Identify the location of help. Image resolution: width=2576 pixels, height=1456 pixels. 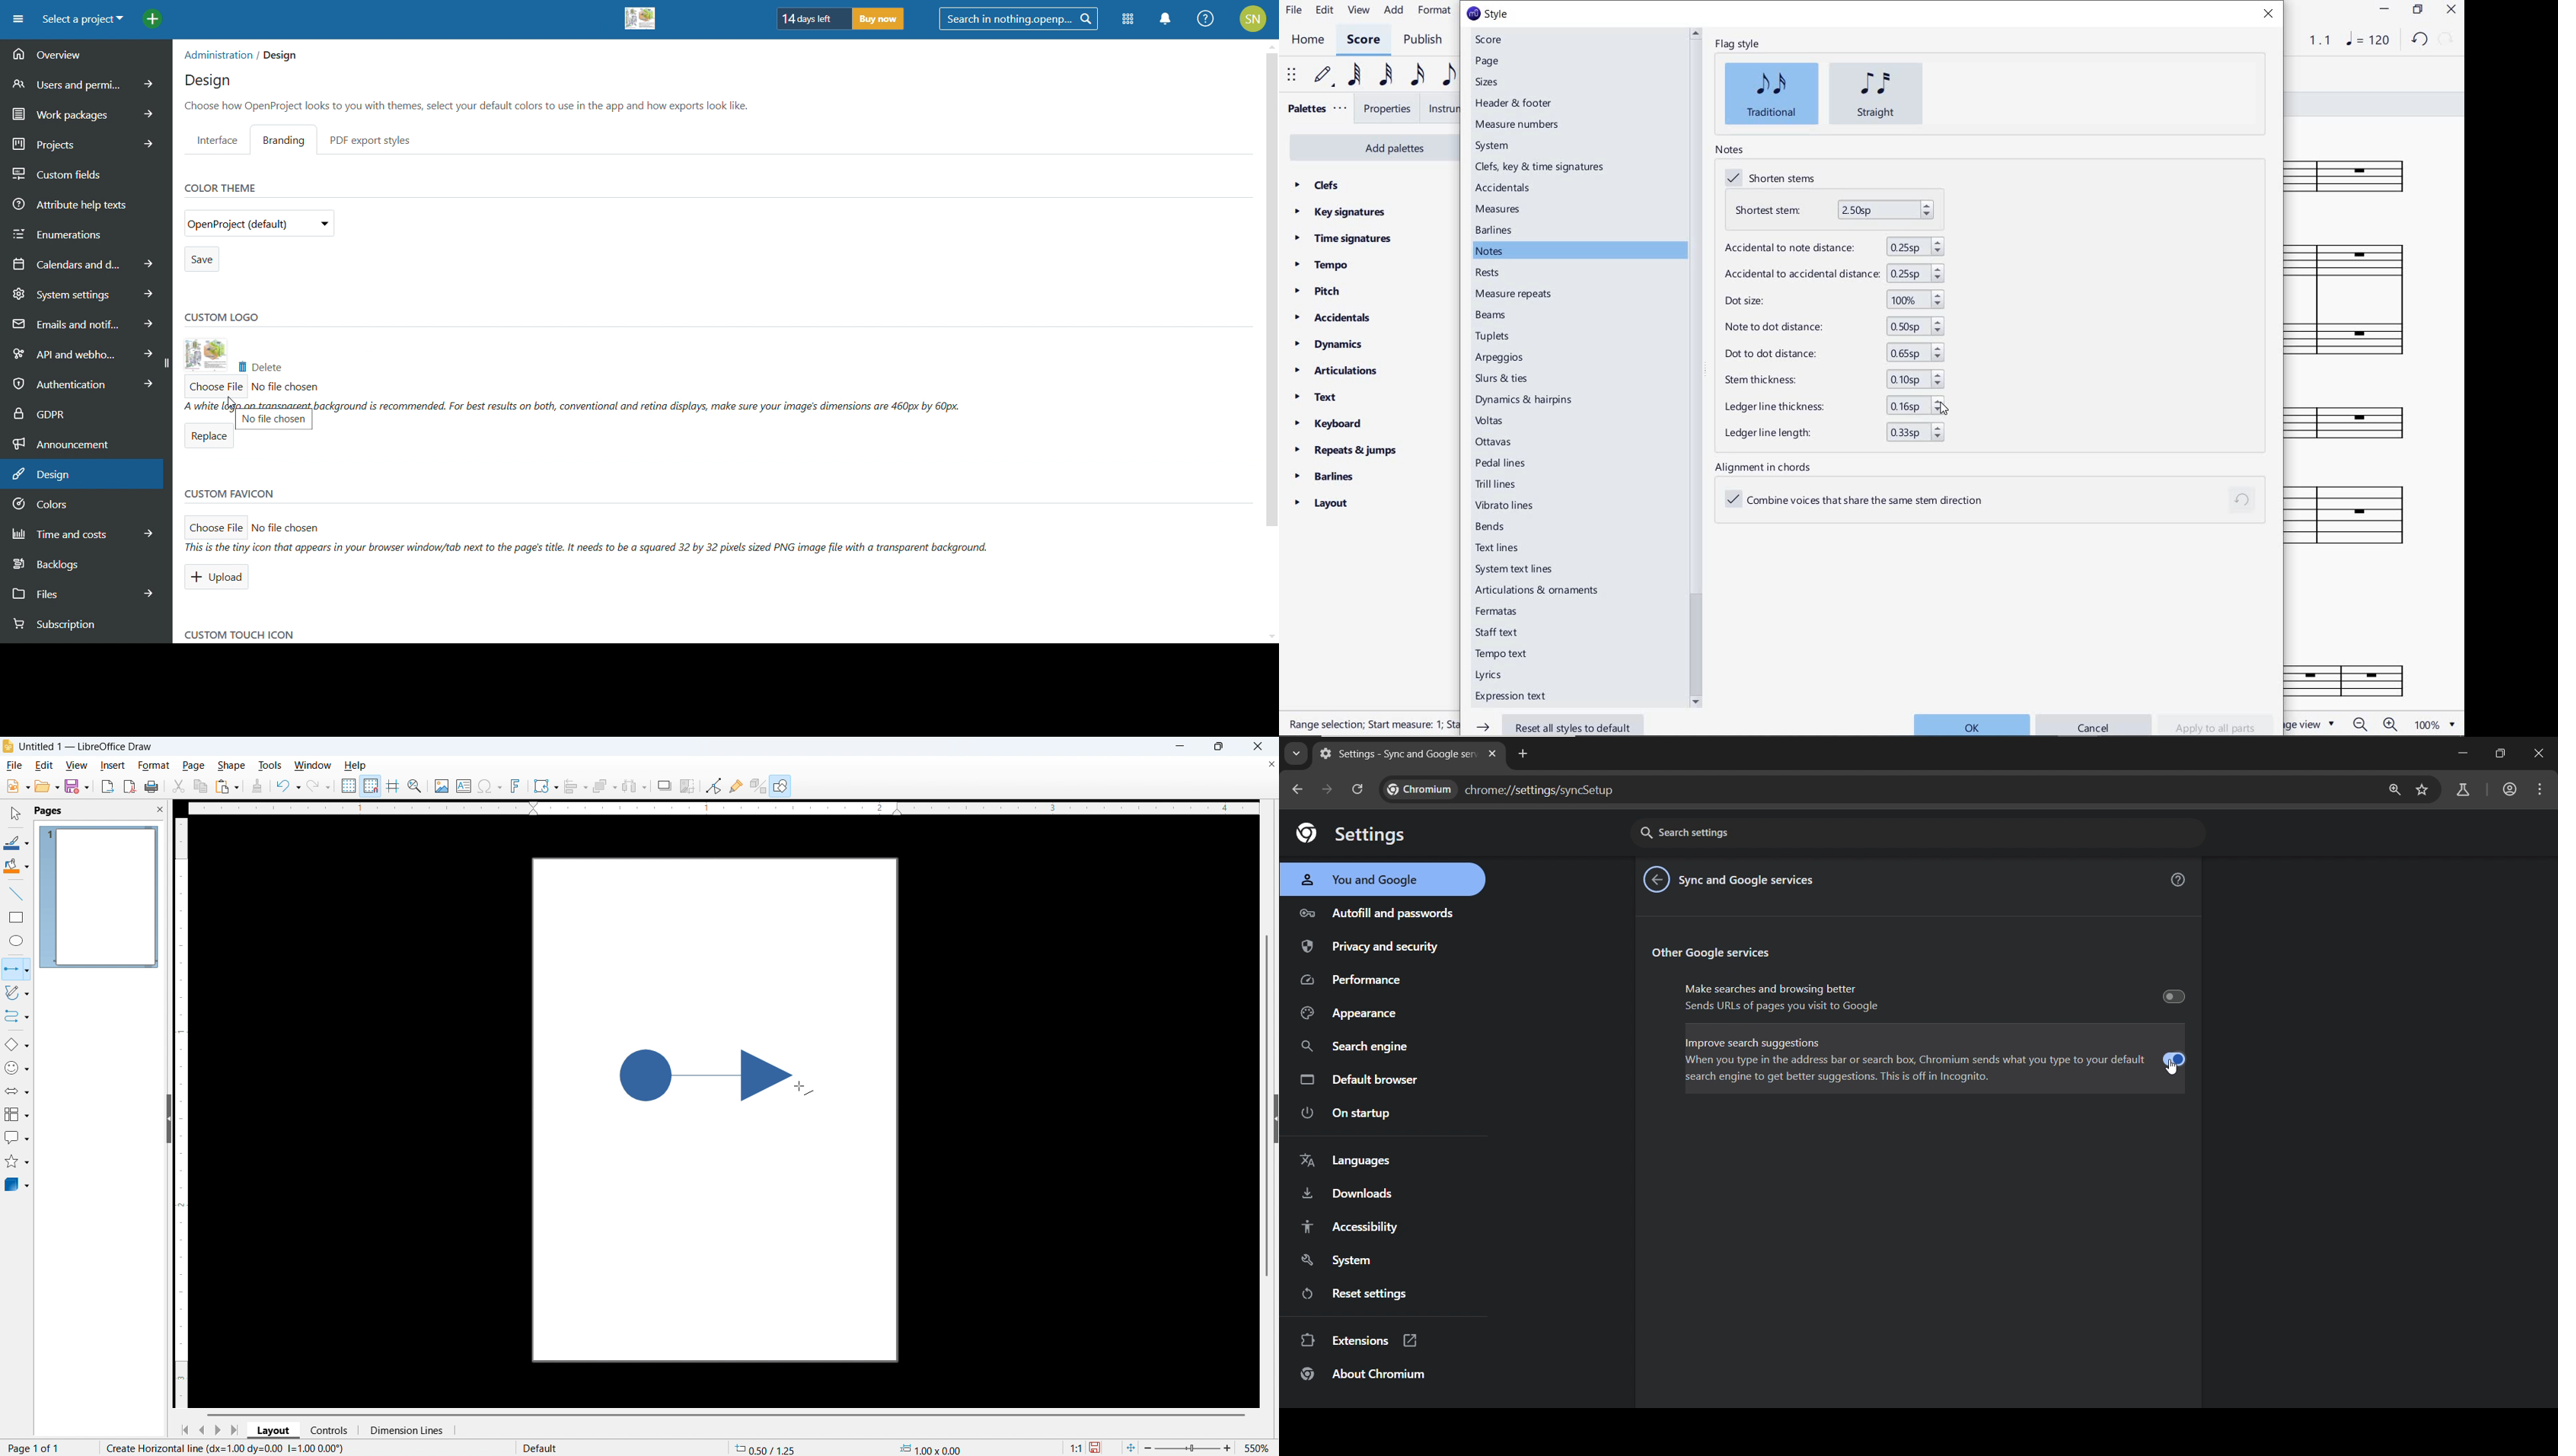
(2178, 879).